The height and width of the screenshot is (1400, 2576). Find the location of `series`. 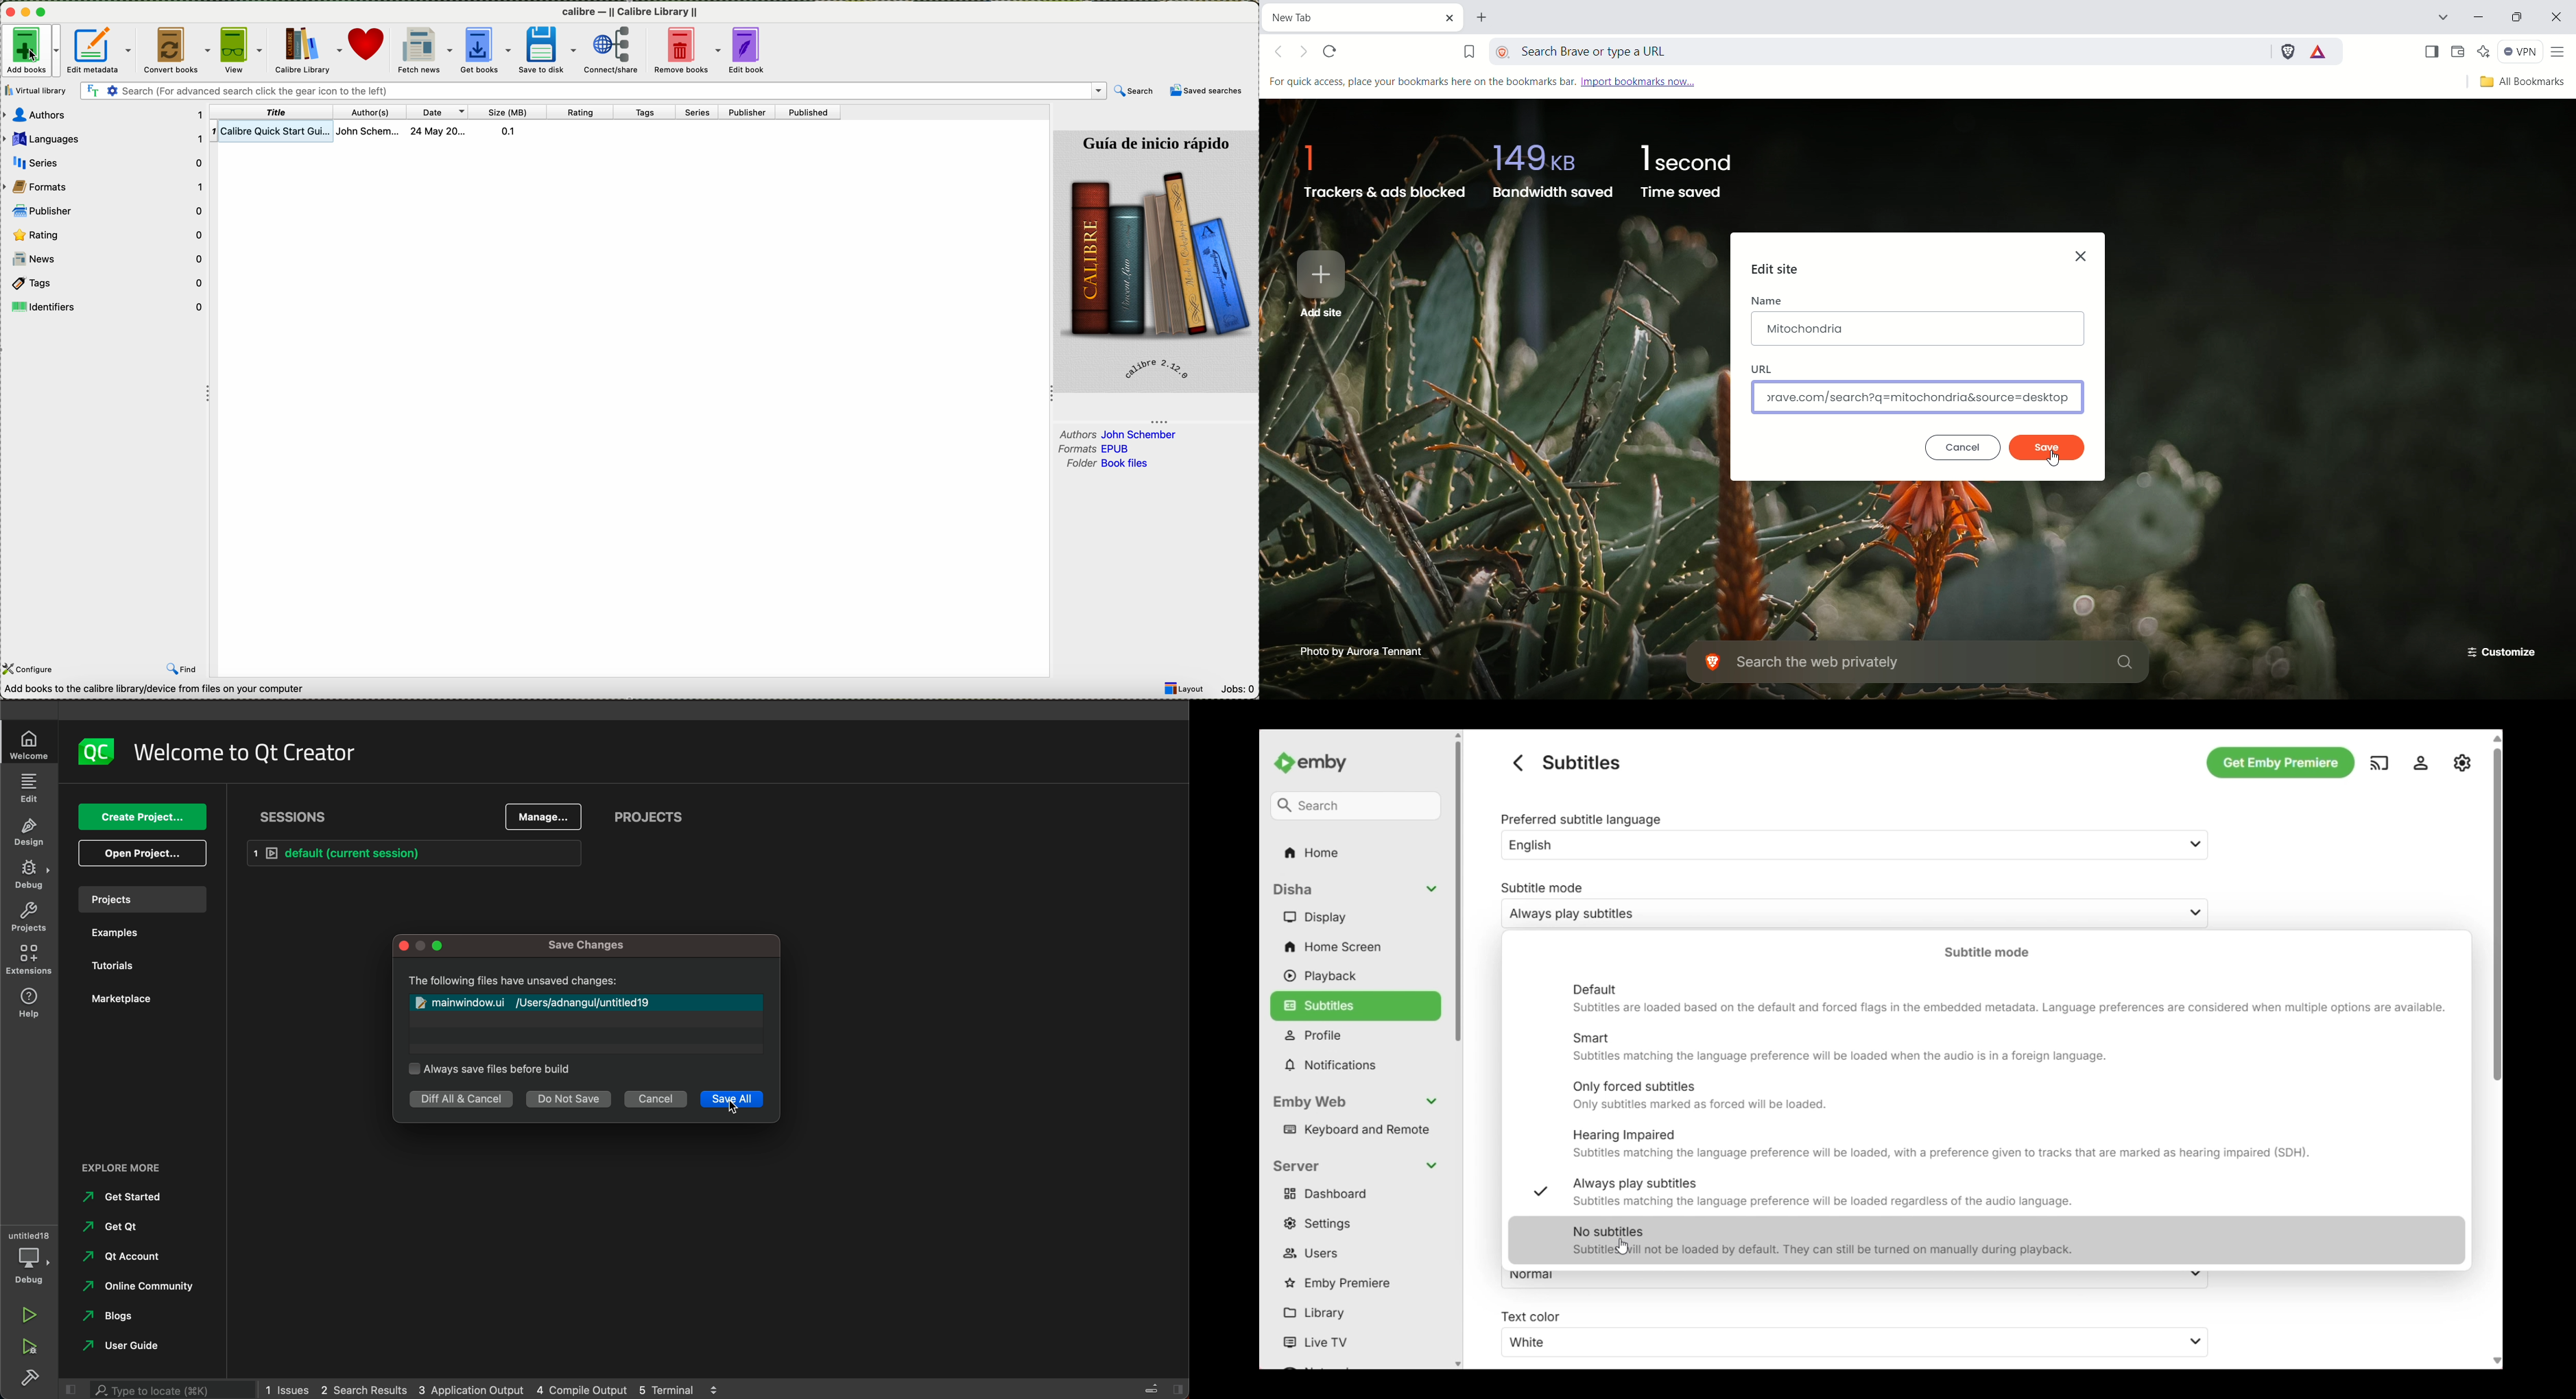

series is located at coordinates (105, 162).